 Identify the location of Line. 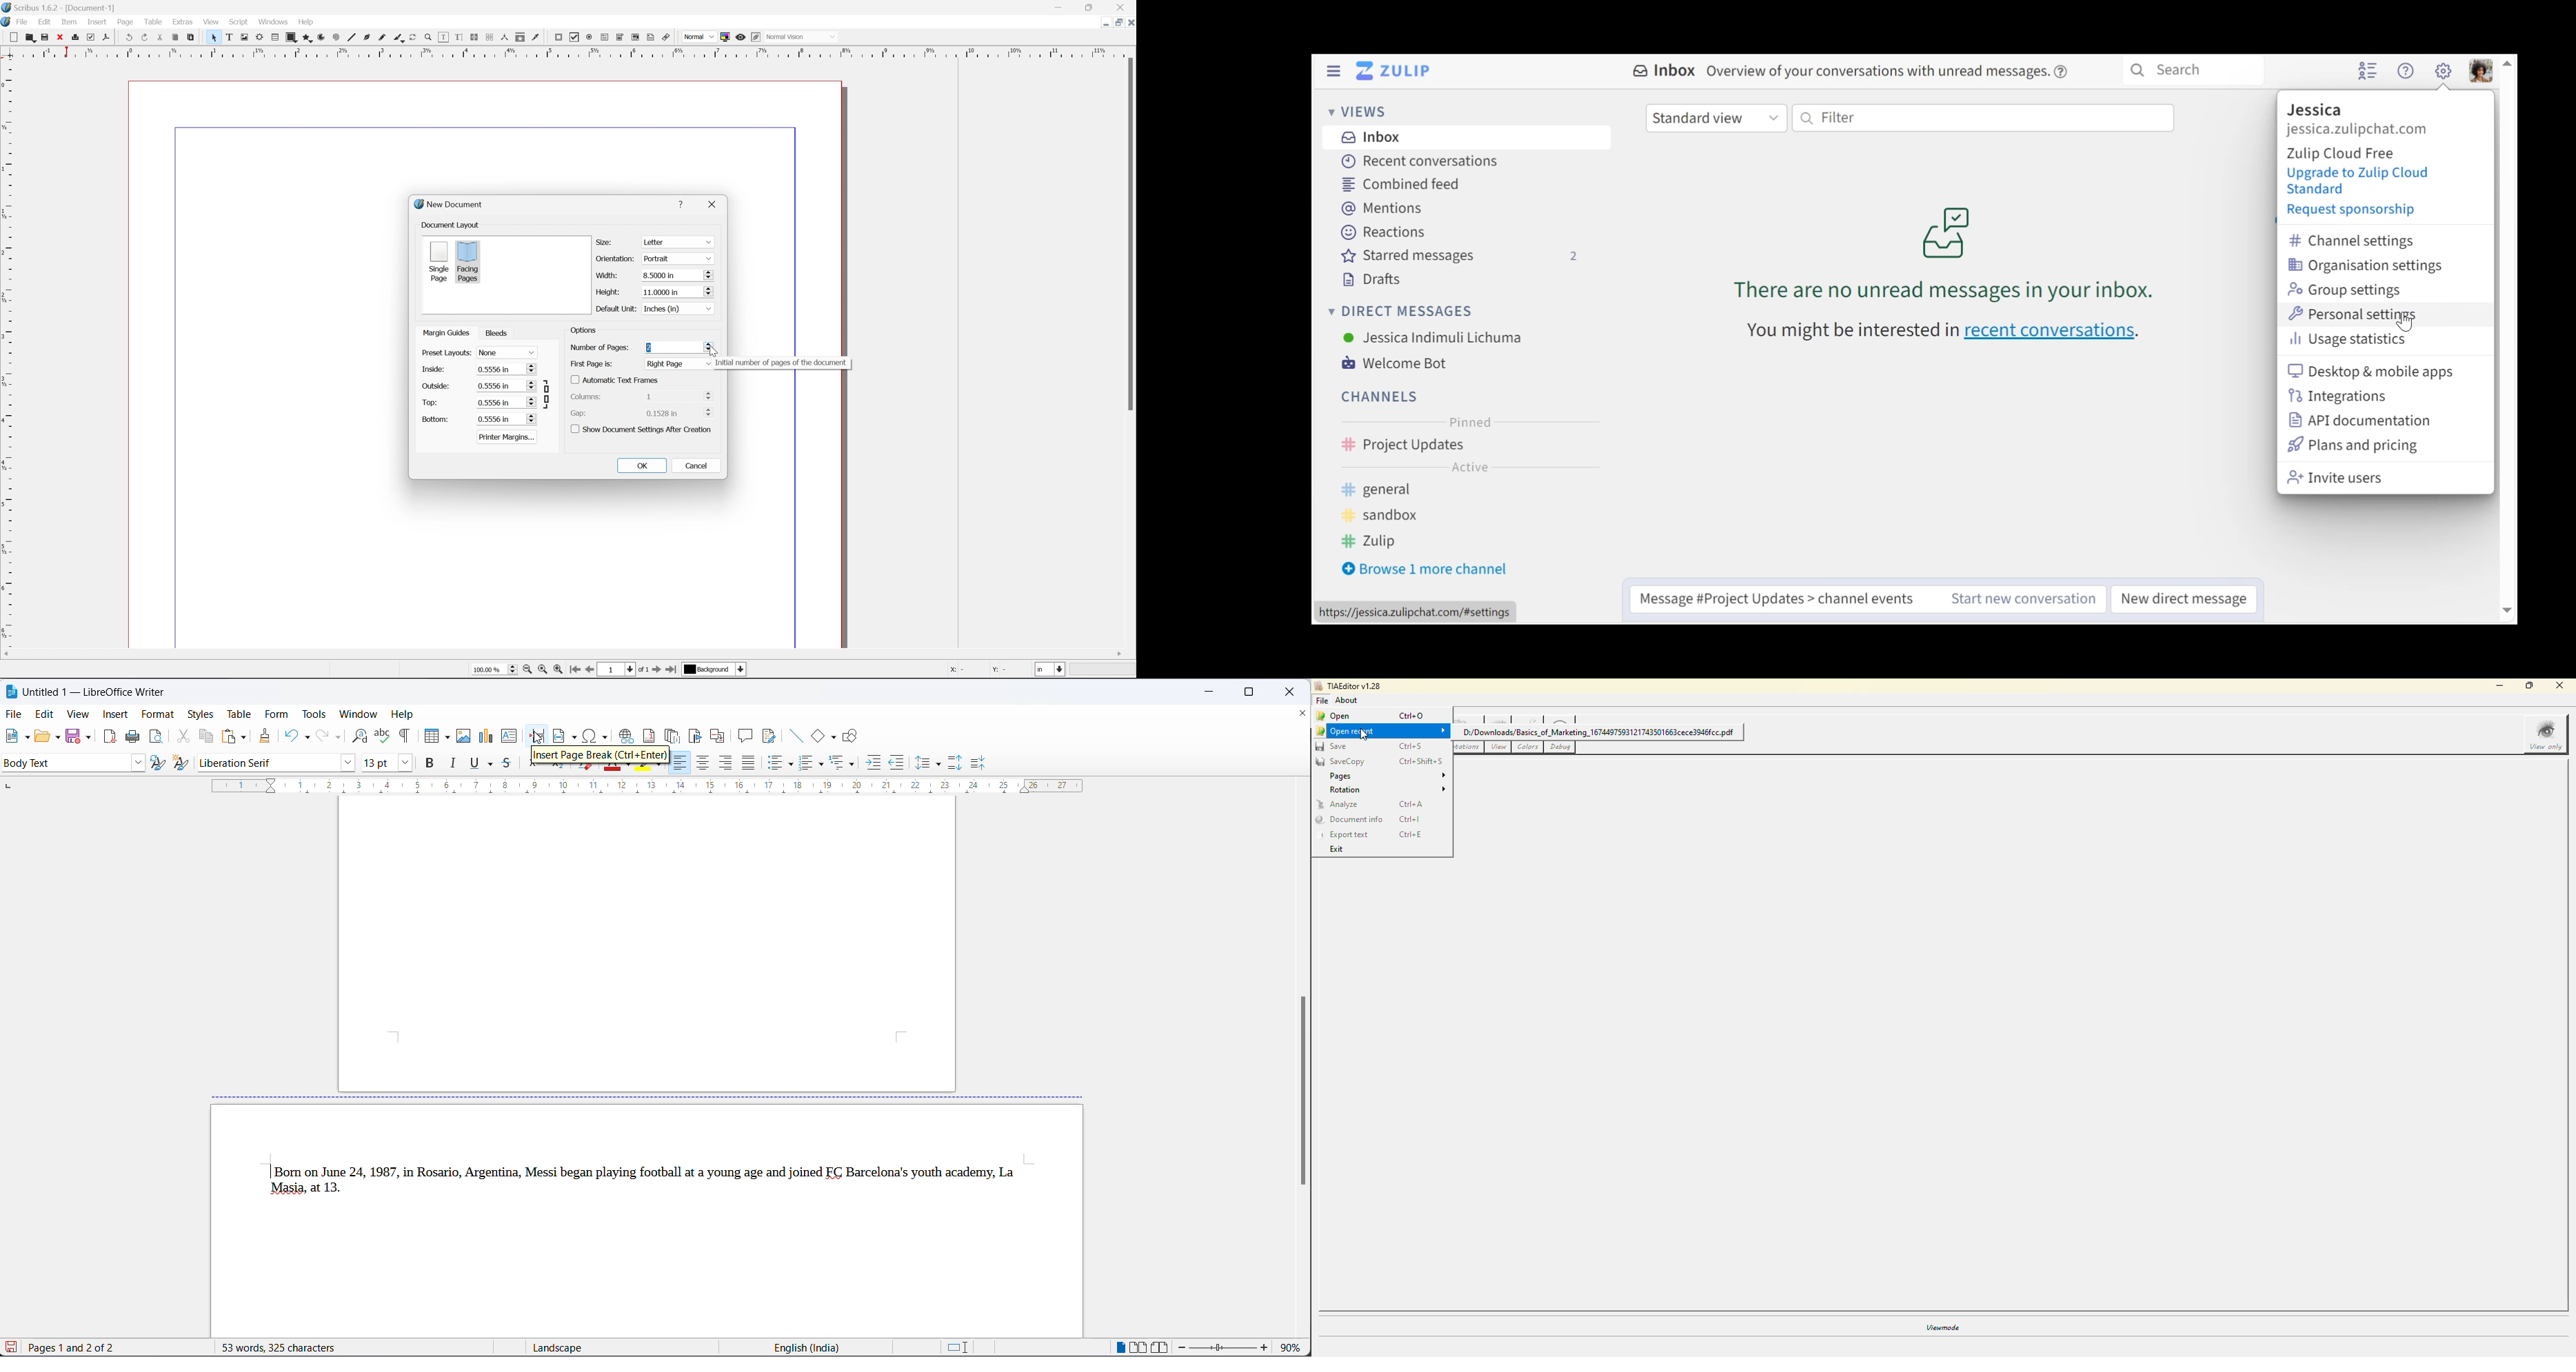
(349, 37).